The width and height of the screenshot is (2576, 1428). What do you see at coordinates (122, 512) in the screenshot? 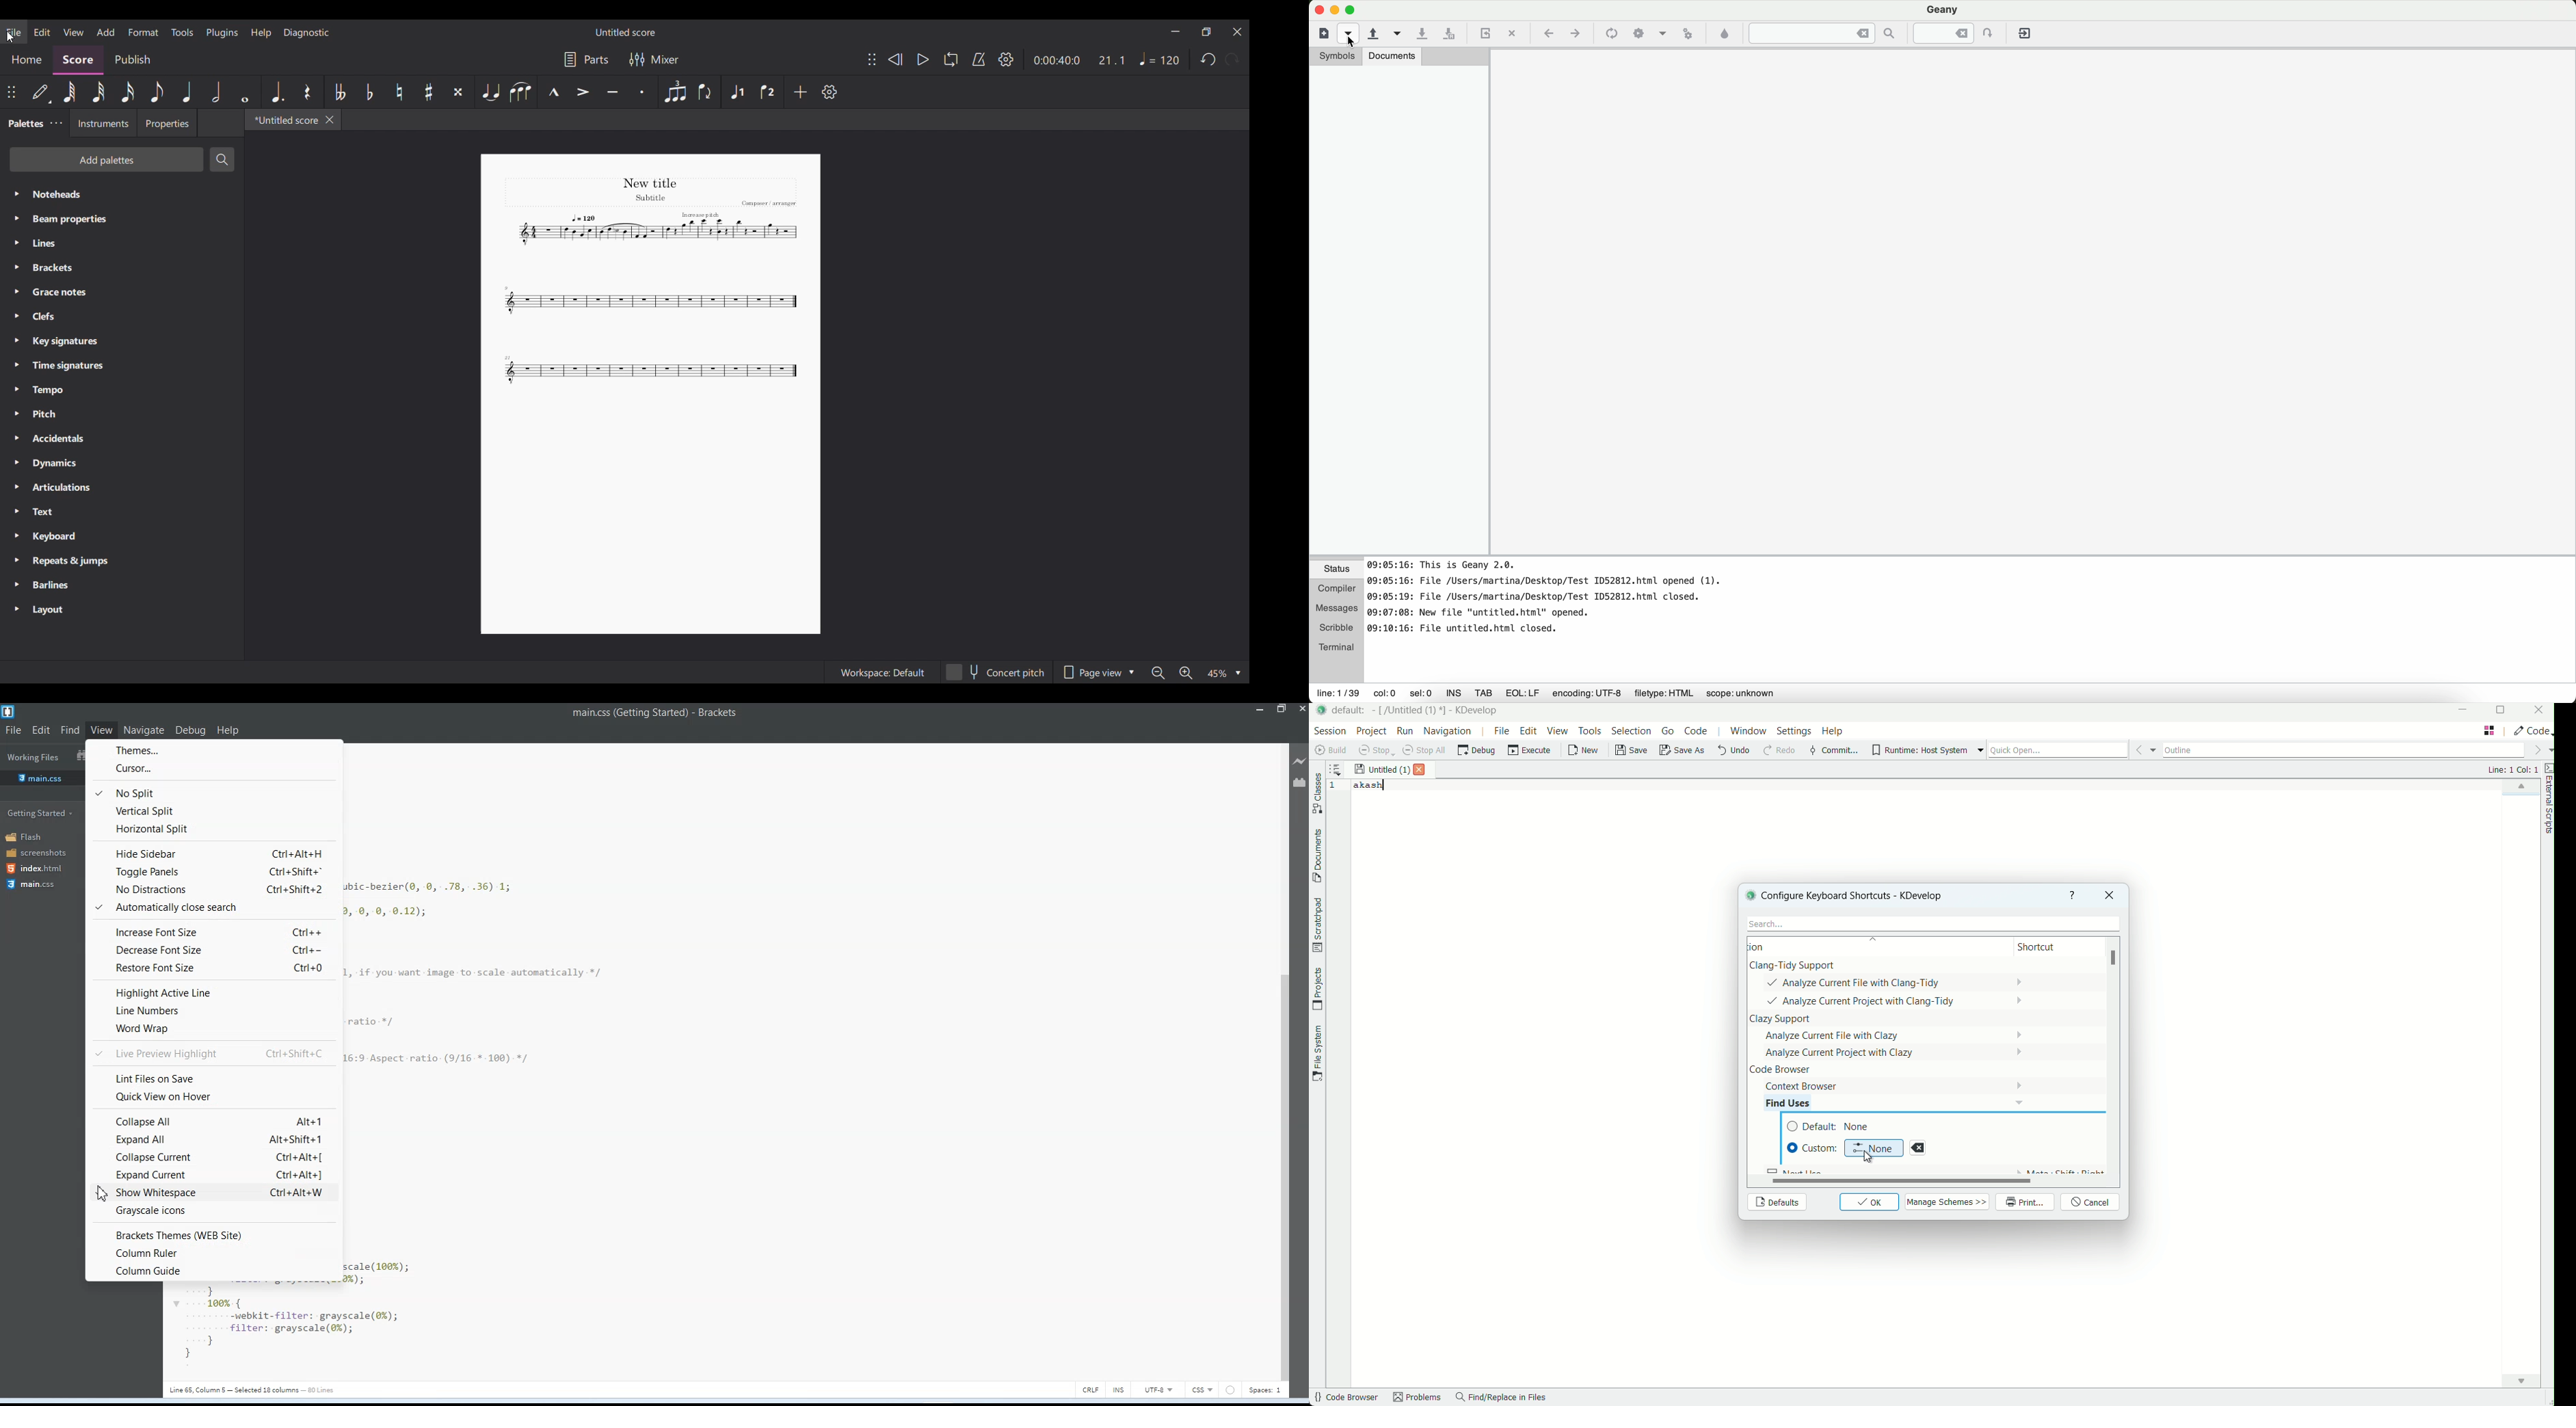
I see `Text` at bounding box center [122, 512].